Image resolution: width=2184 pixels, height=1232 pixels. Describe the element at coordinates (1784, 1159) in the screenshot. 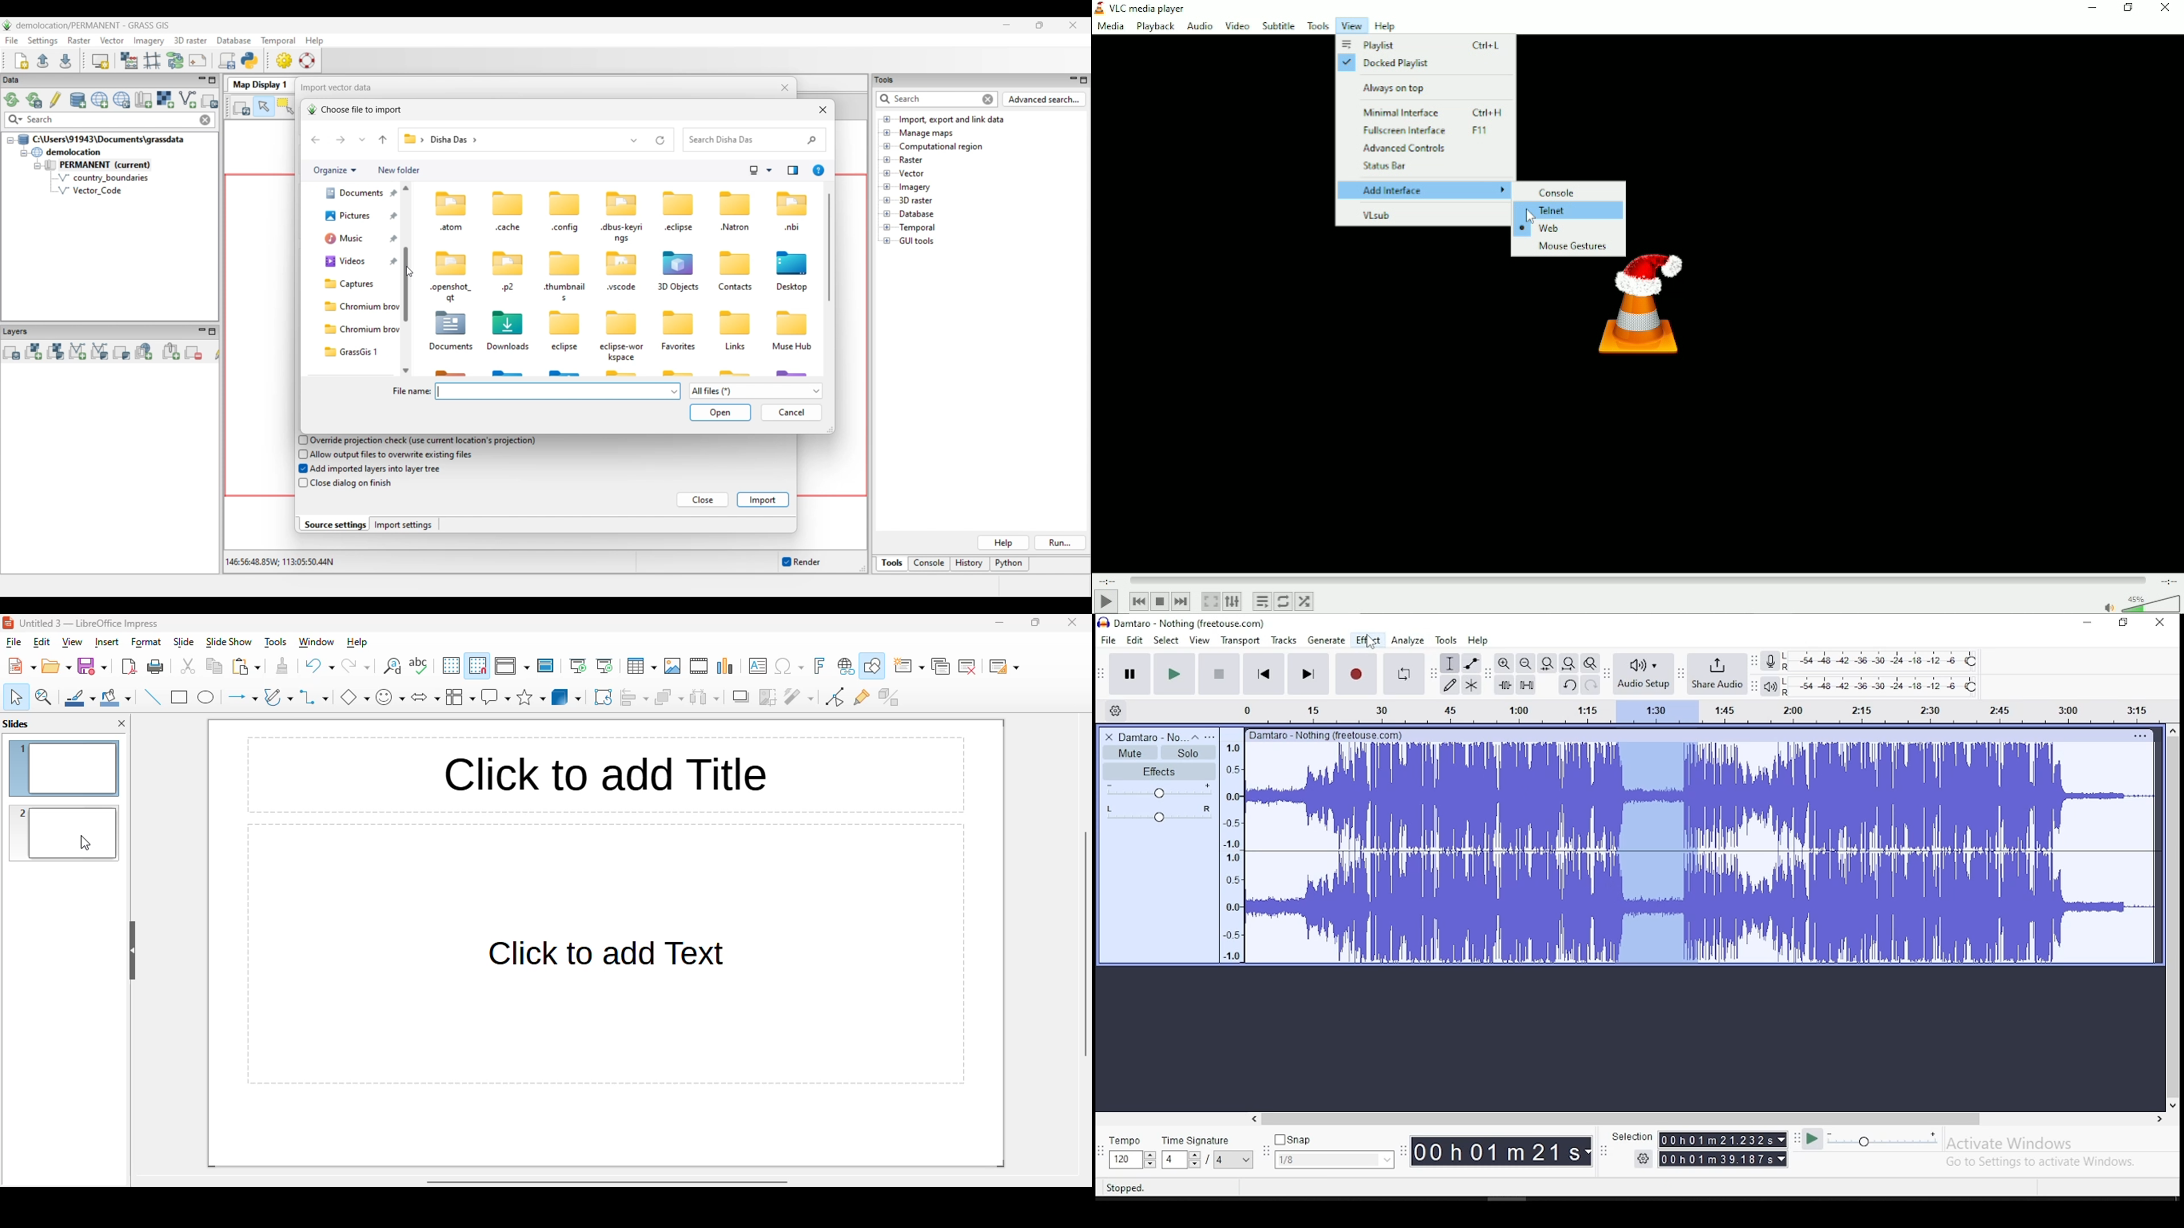

I see `drop down` at that location.